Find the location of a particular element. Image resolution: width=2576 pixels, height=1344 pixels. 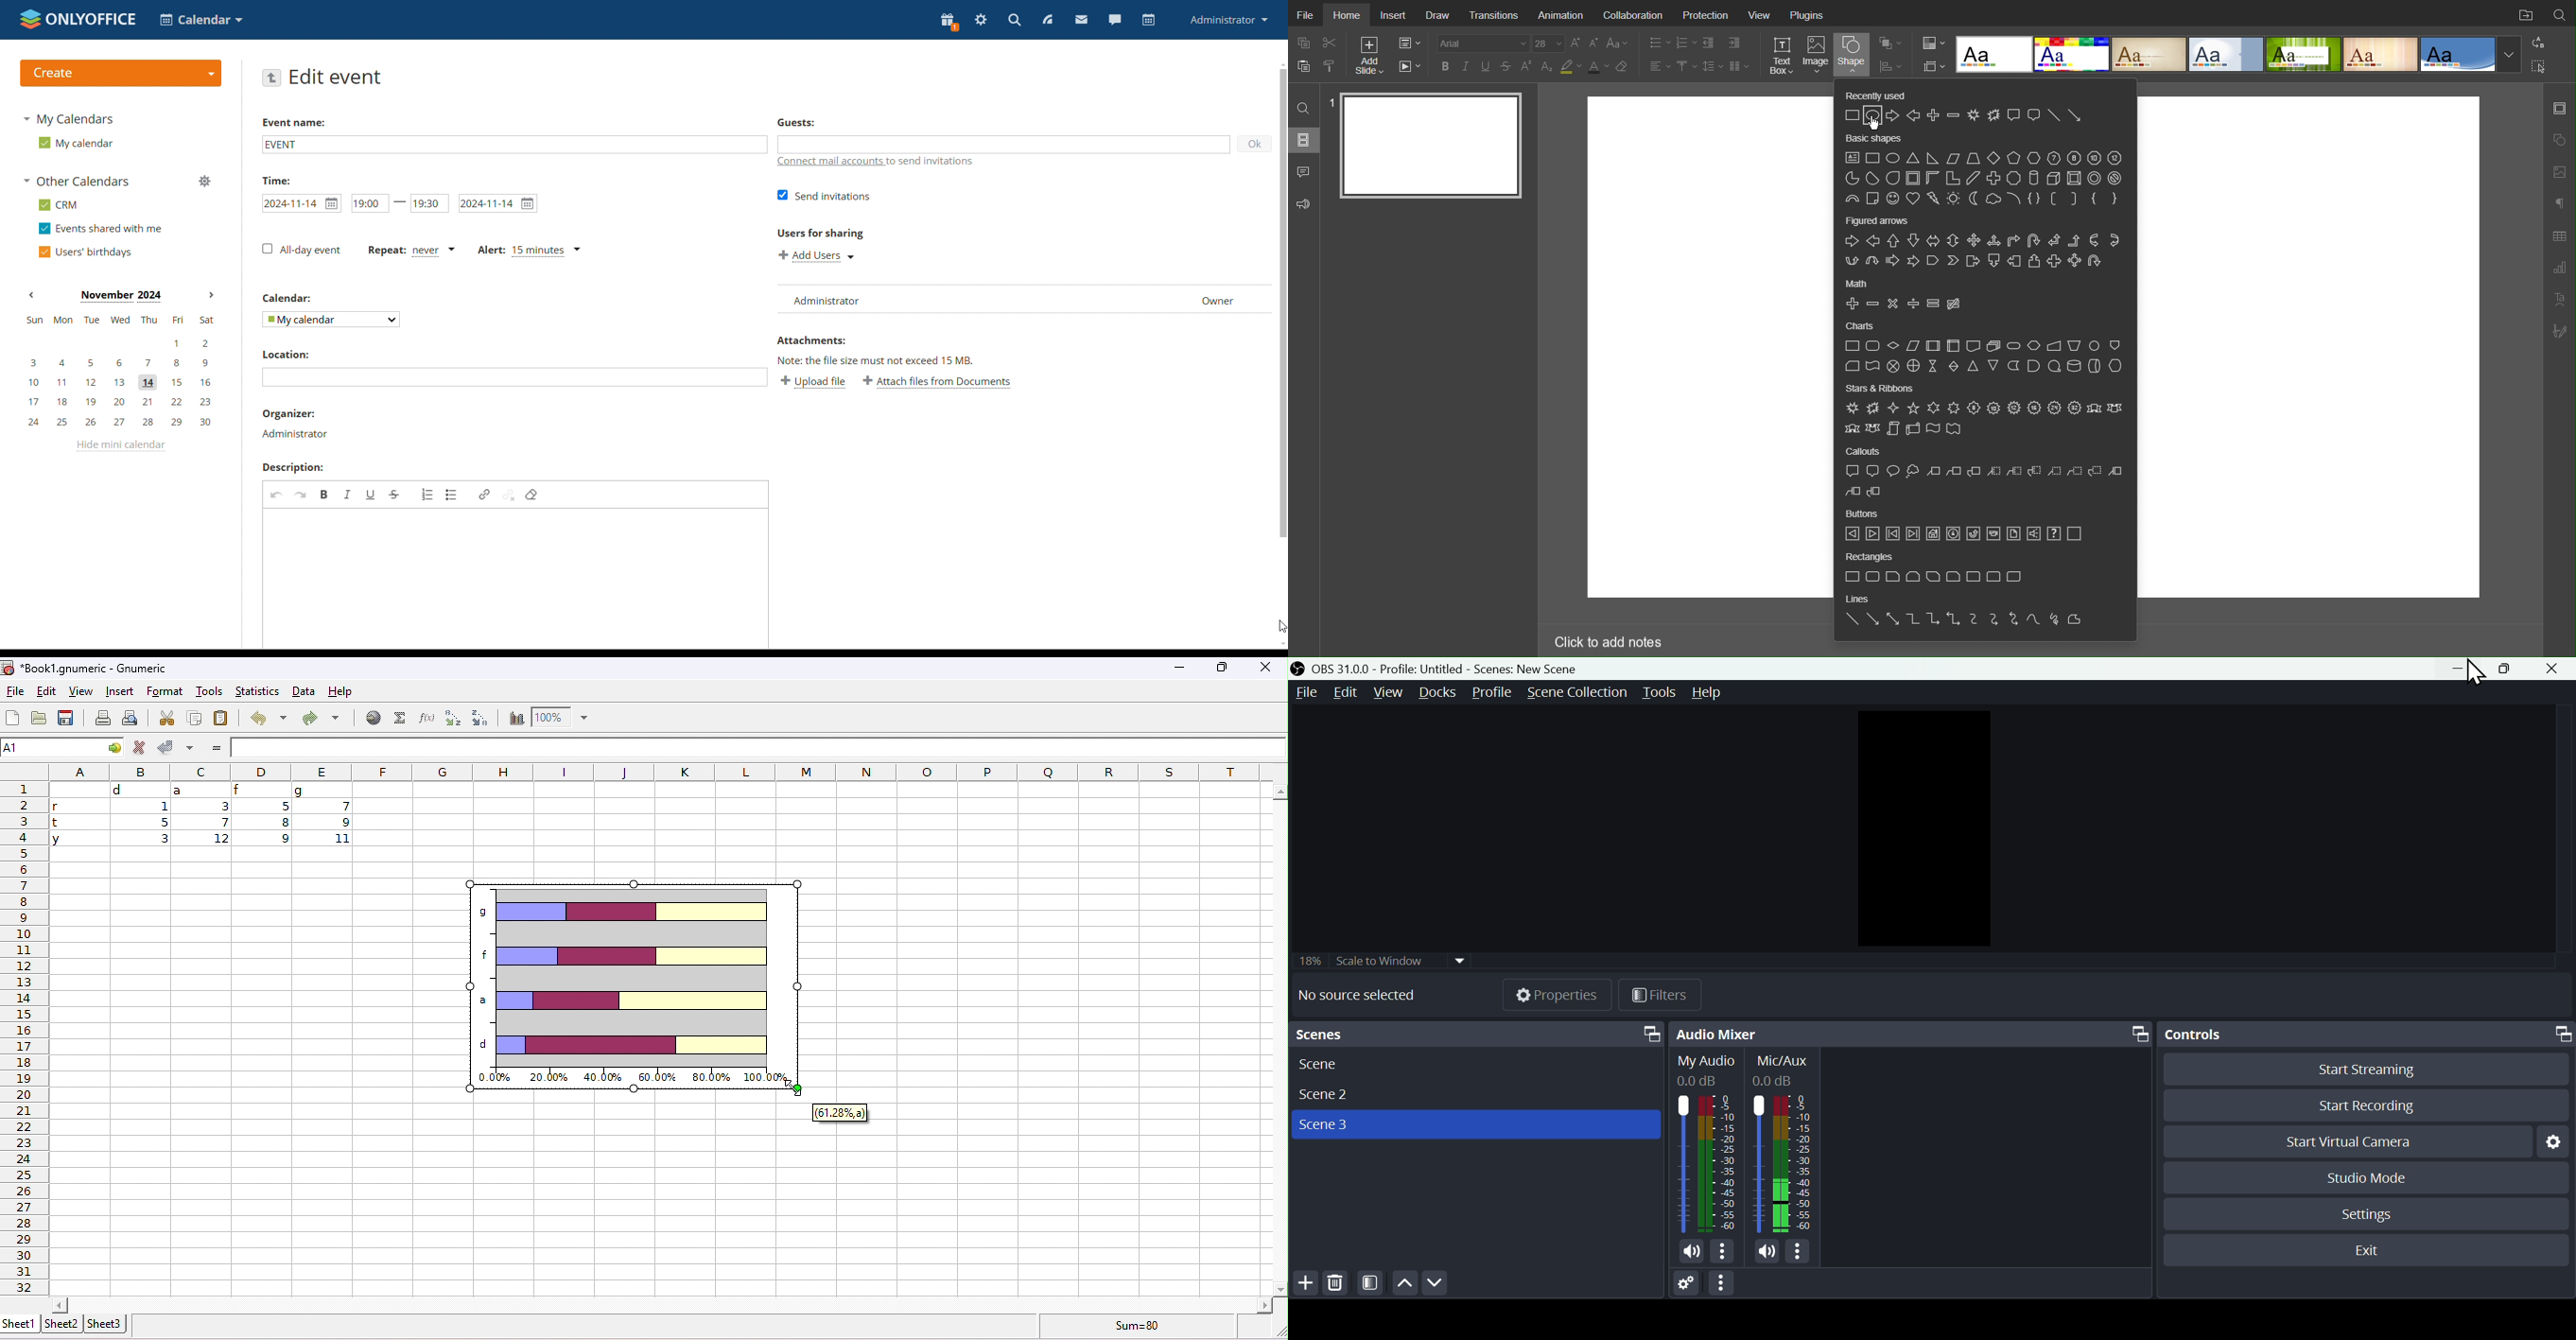

(un)mute is located at coordinates (1690, 1253).